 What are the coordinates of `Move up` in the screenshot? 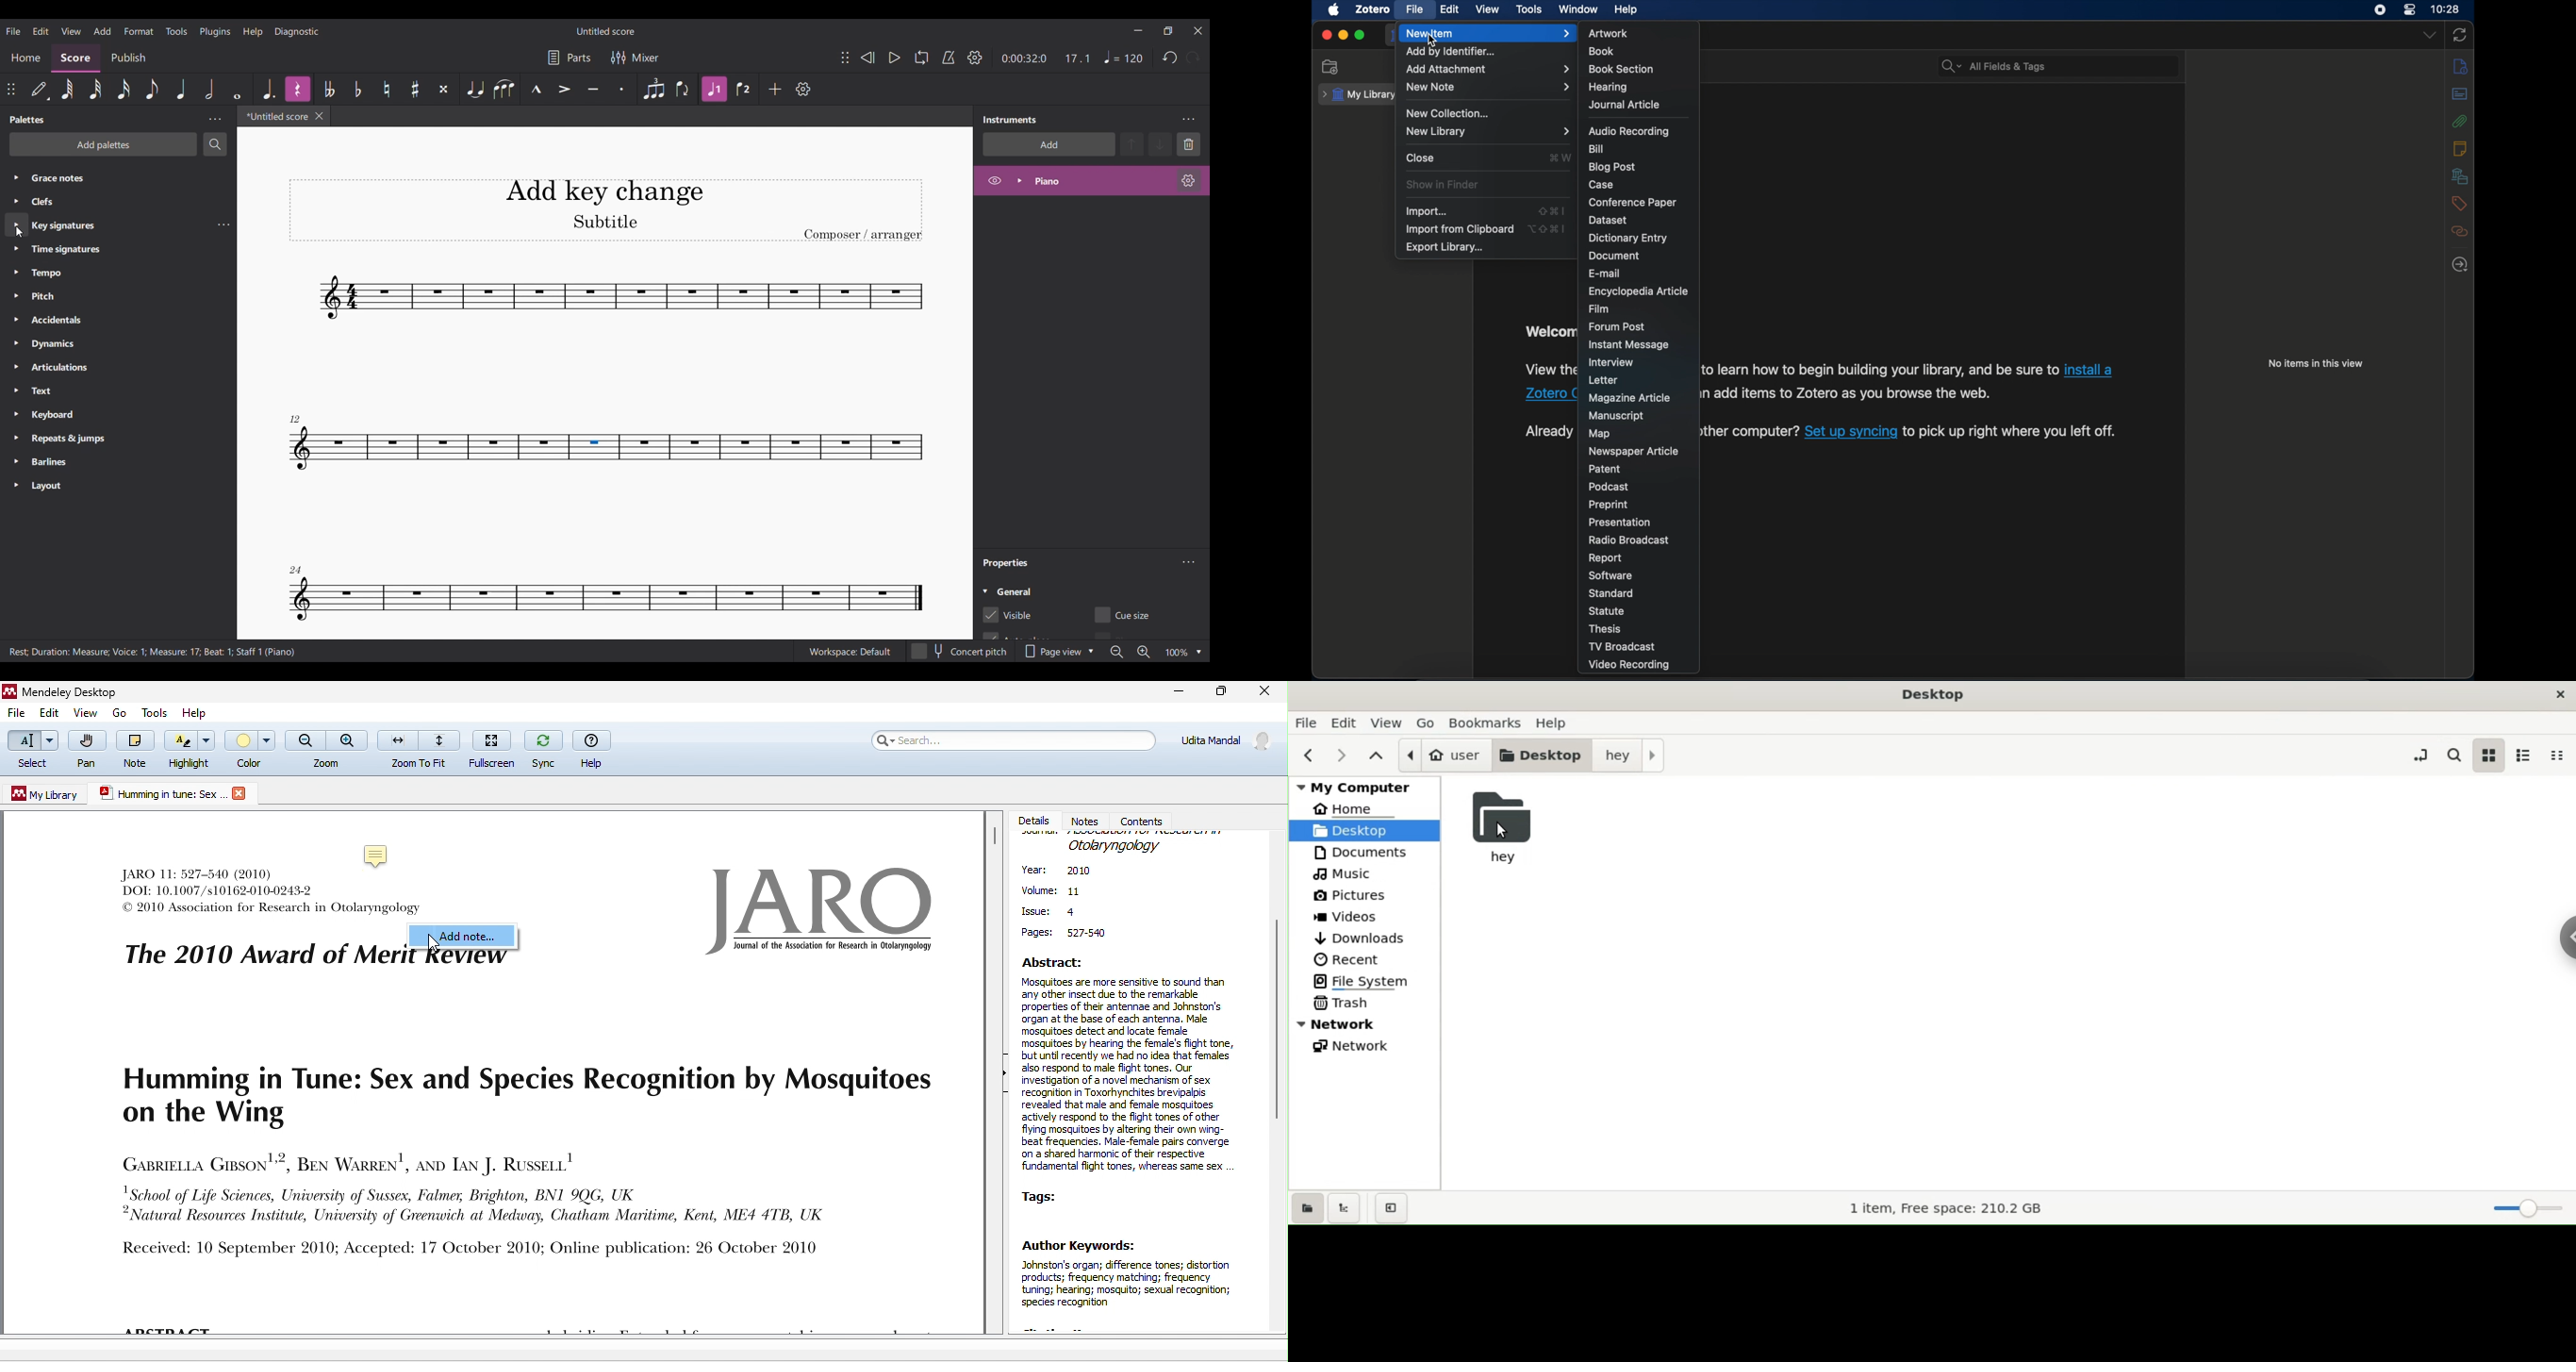 It's located at (1133, 144).